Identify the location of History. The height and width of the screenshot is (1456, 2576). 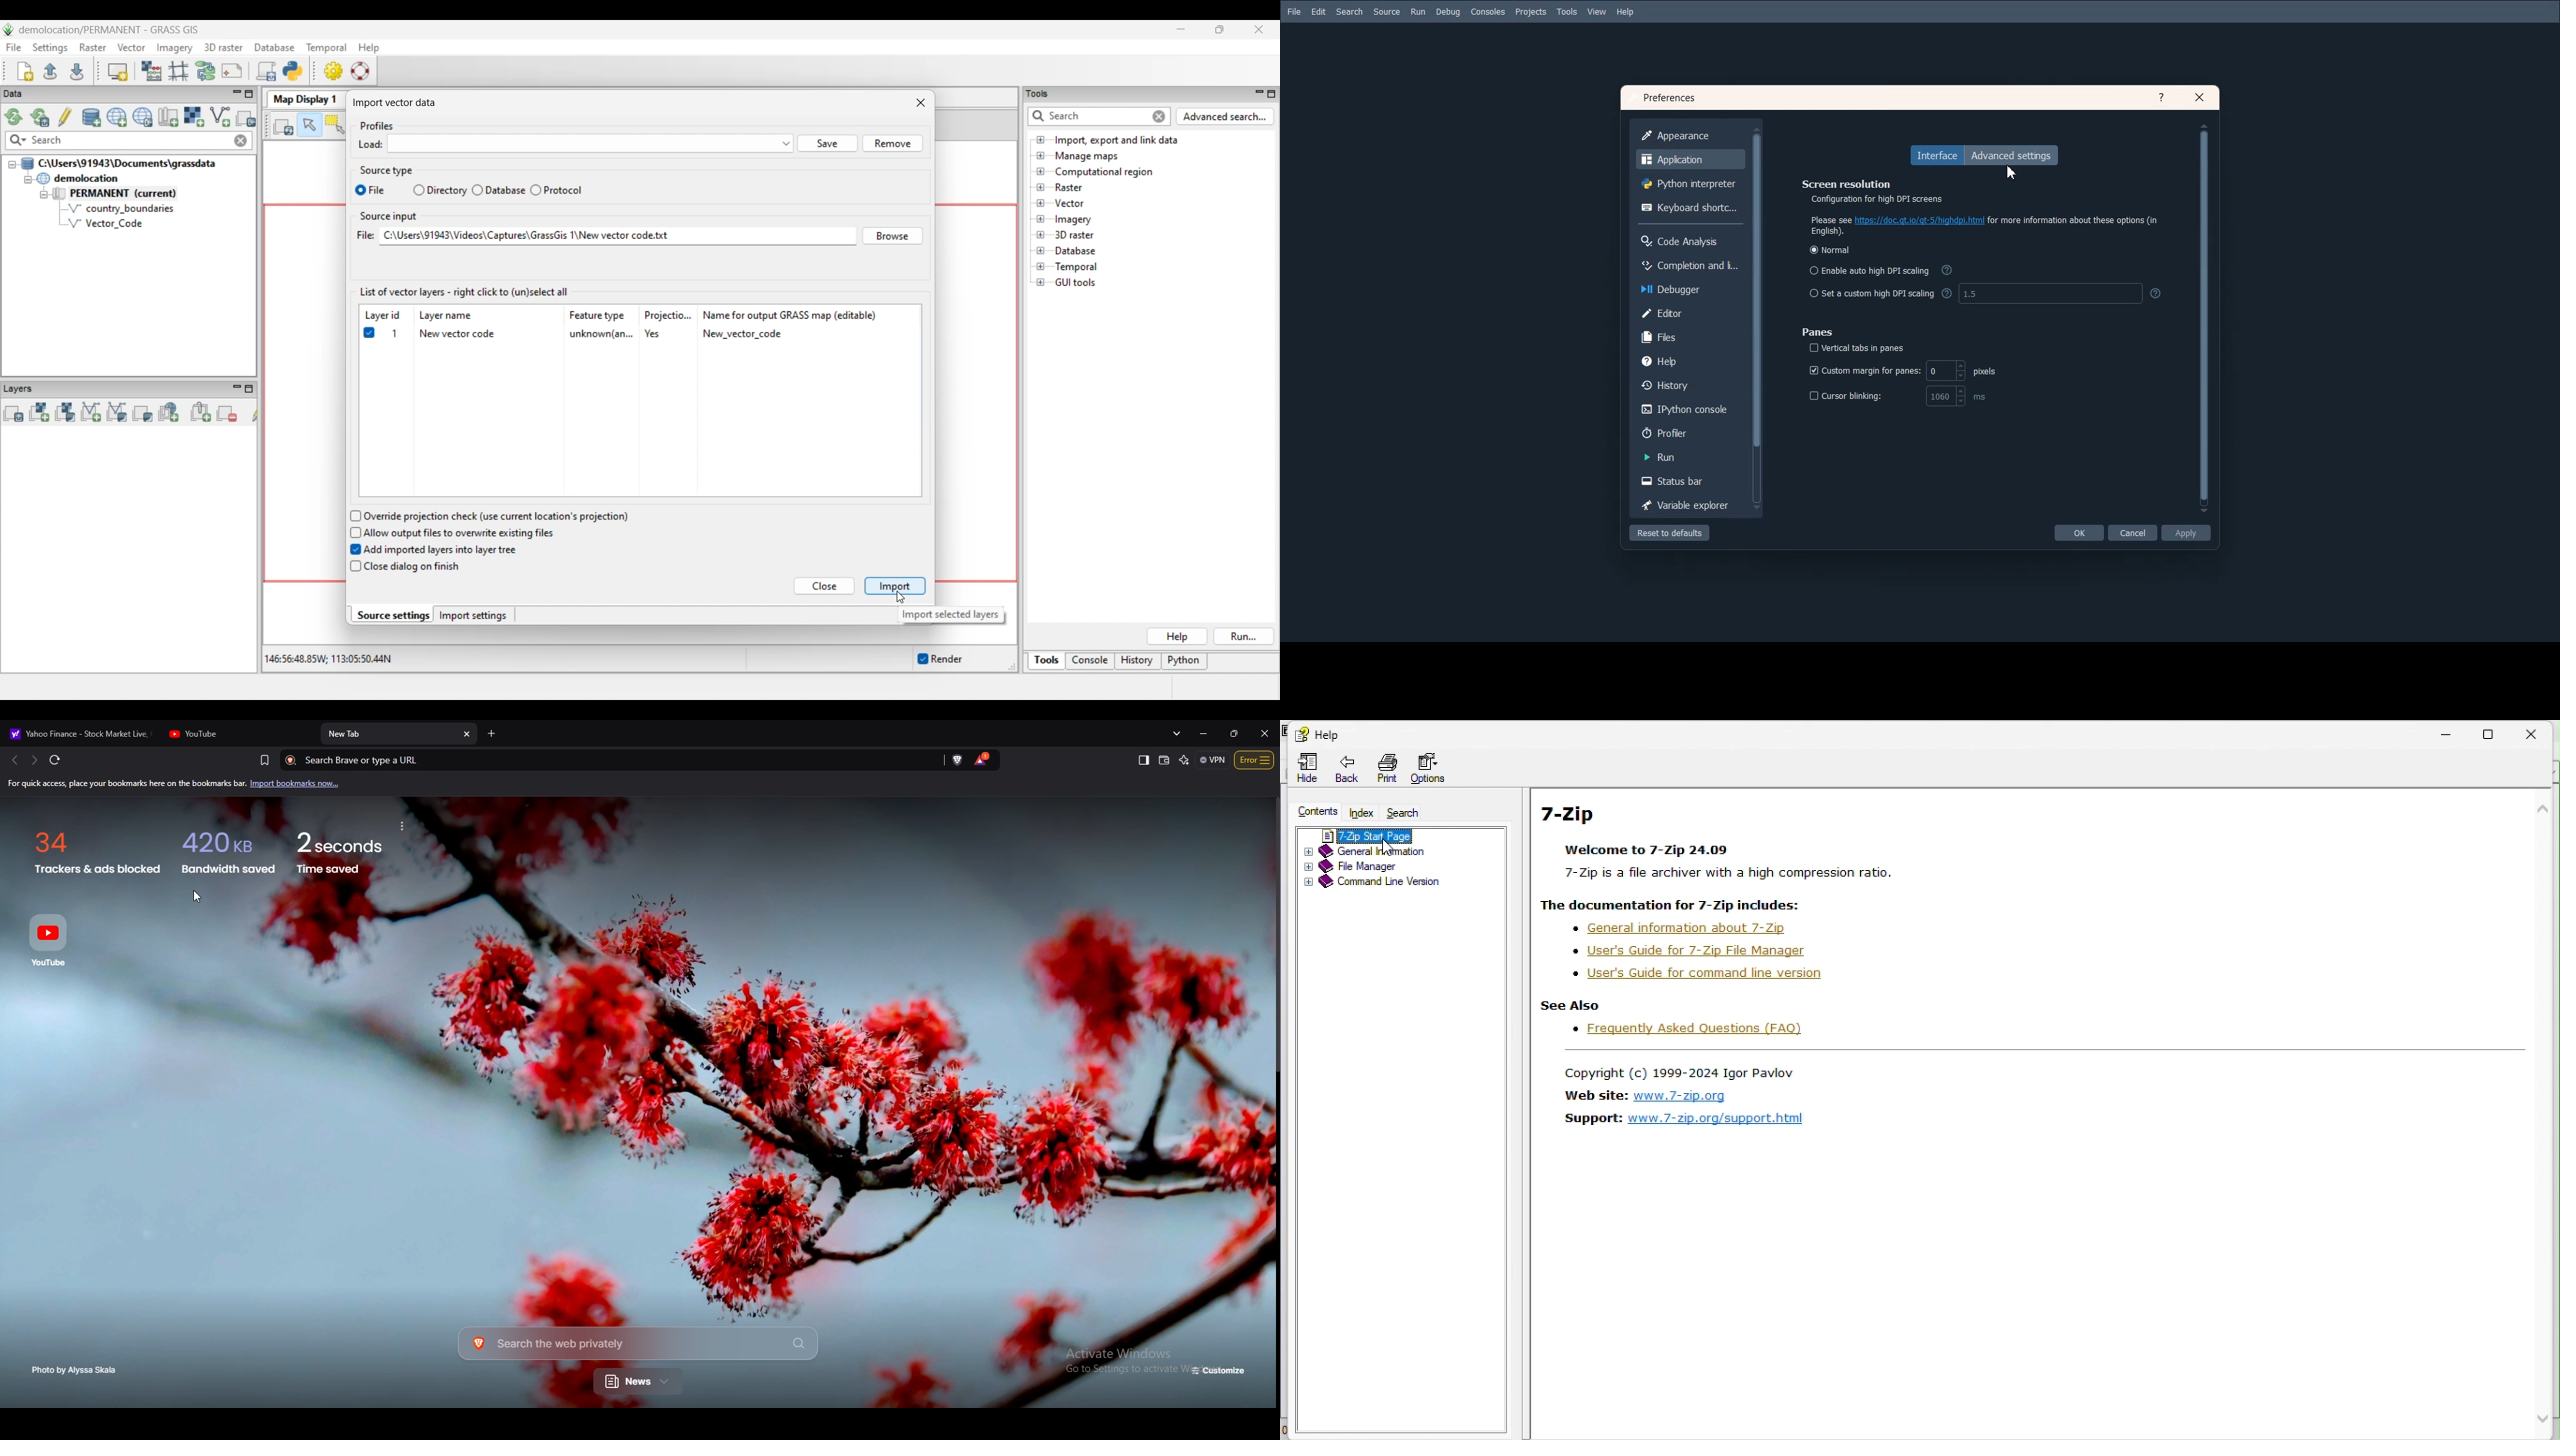
(1689, 387).